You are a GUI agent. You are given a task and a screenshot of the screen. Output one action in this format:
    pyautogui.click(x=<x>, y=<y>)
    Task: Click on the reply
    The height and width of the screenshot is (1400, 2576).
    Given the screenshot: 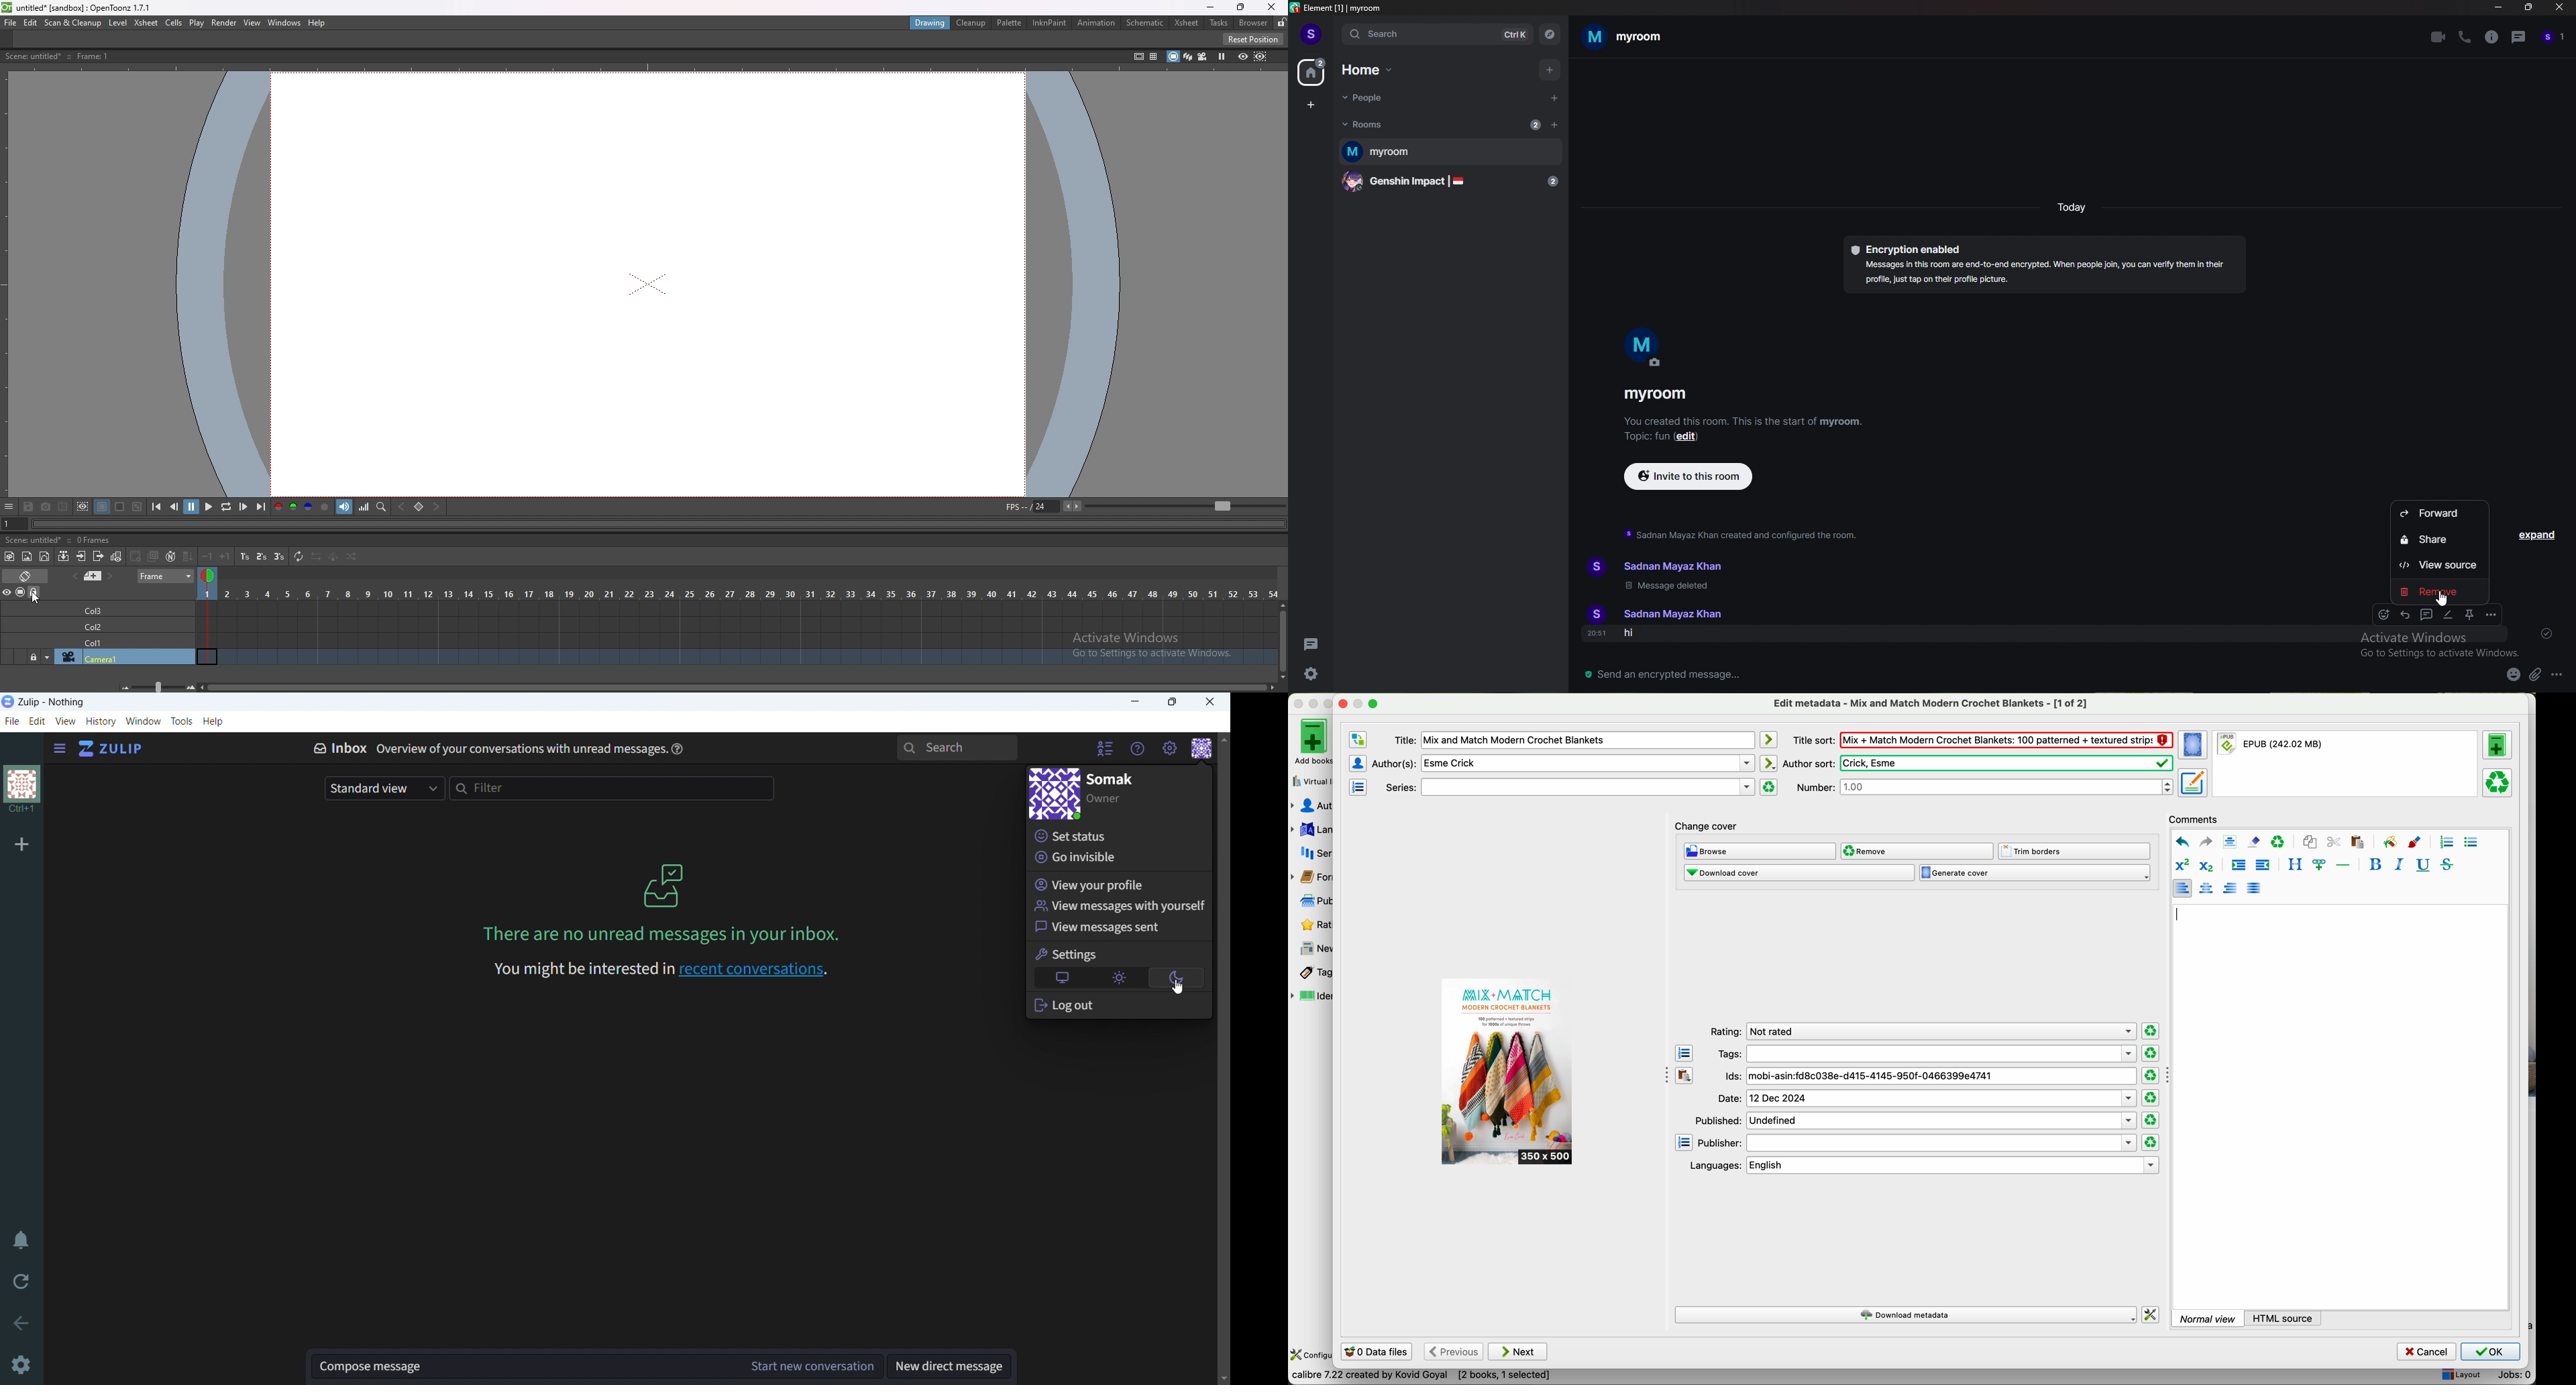 What is the action you would take?
    pyautogui.click(x=2406, y=614)
    